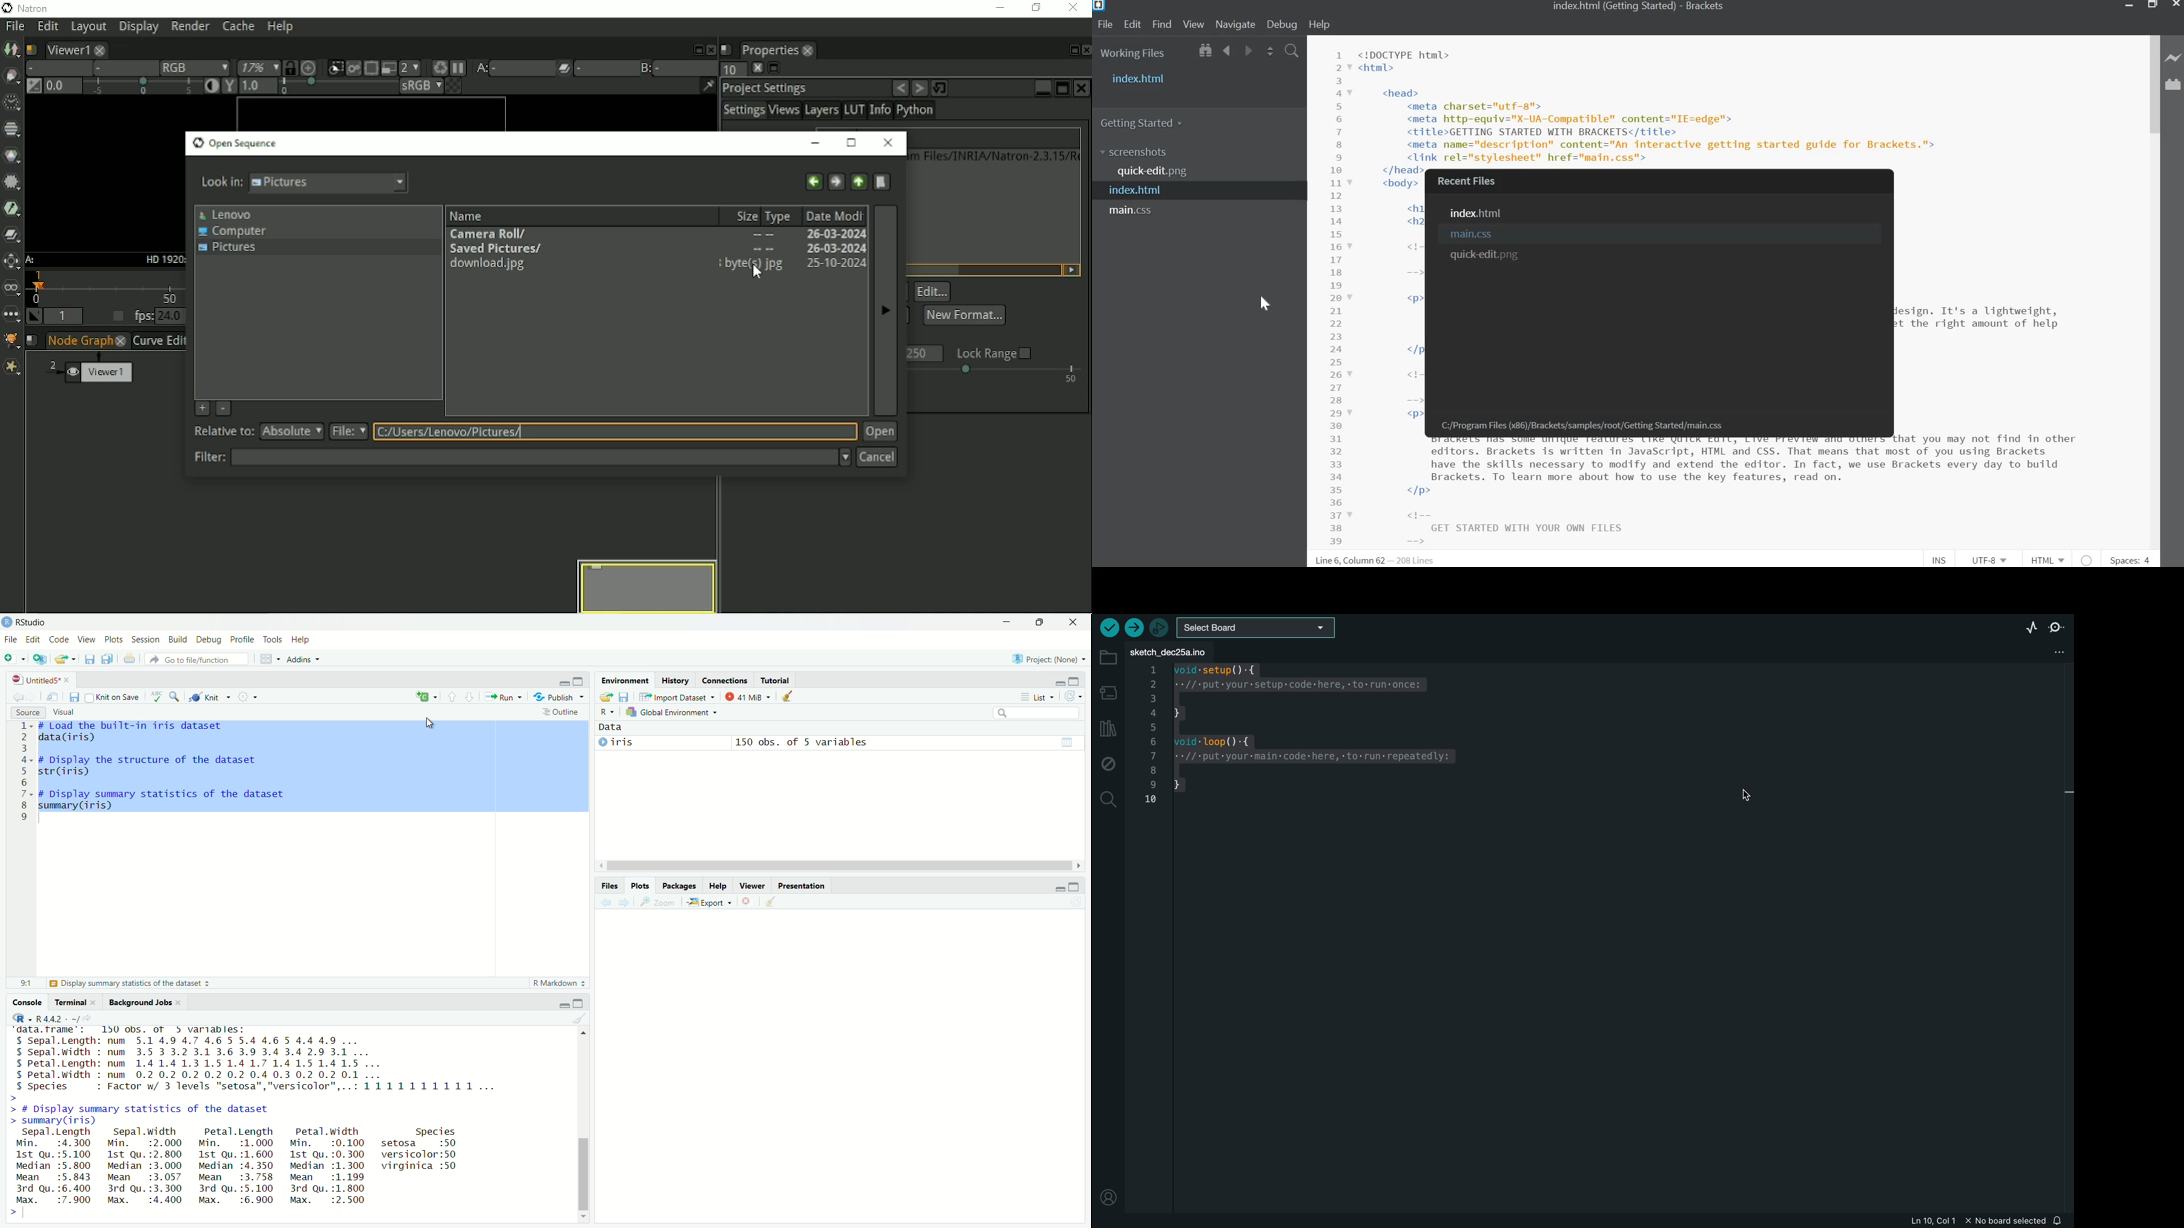 Image resolution: width=2184 pixels, height=1232 pixels. Describe the element at coordinates (65, 659) in the screenshot. I see `Open an existing file` at that location.